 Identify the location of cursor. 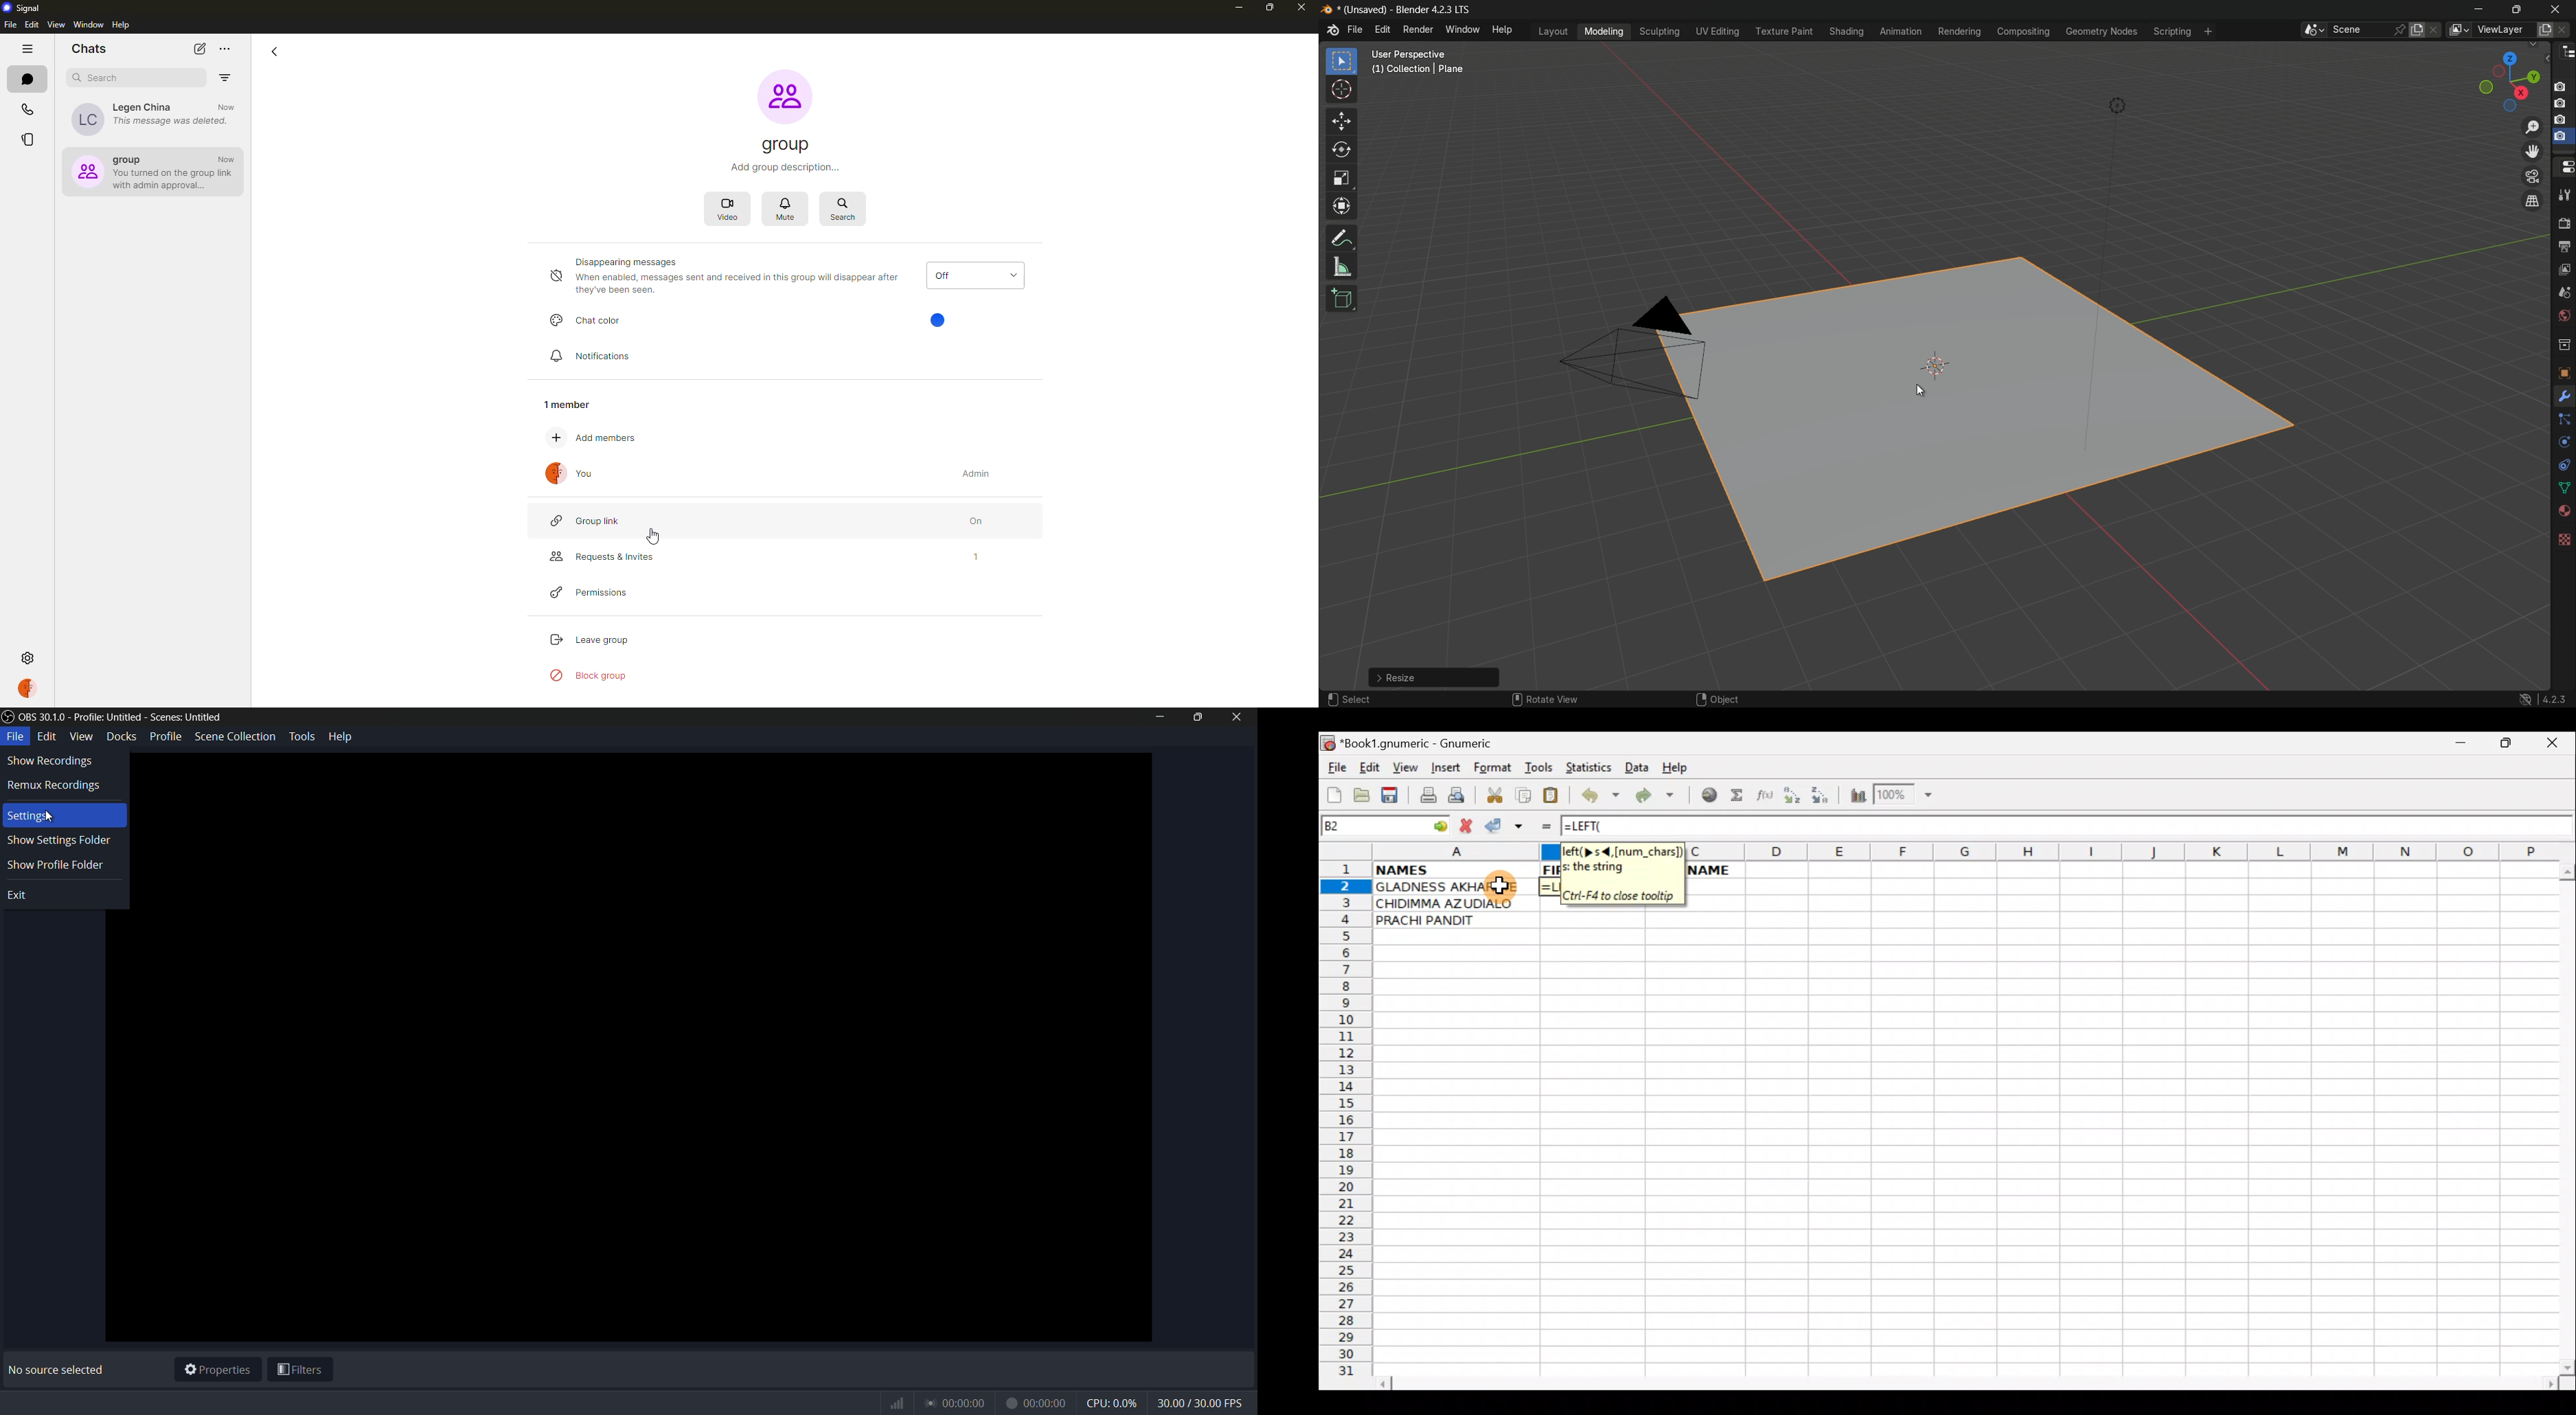
(653, 539).